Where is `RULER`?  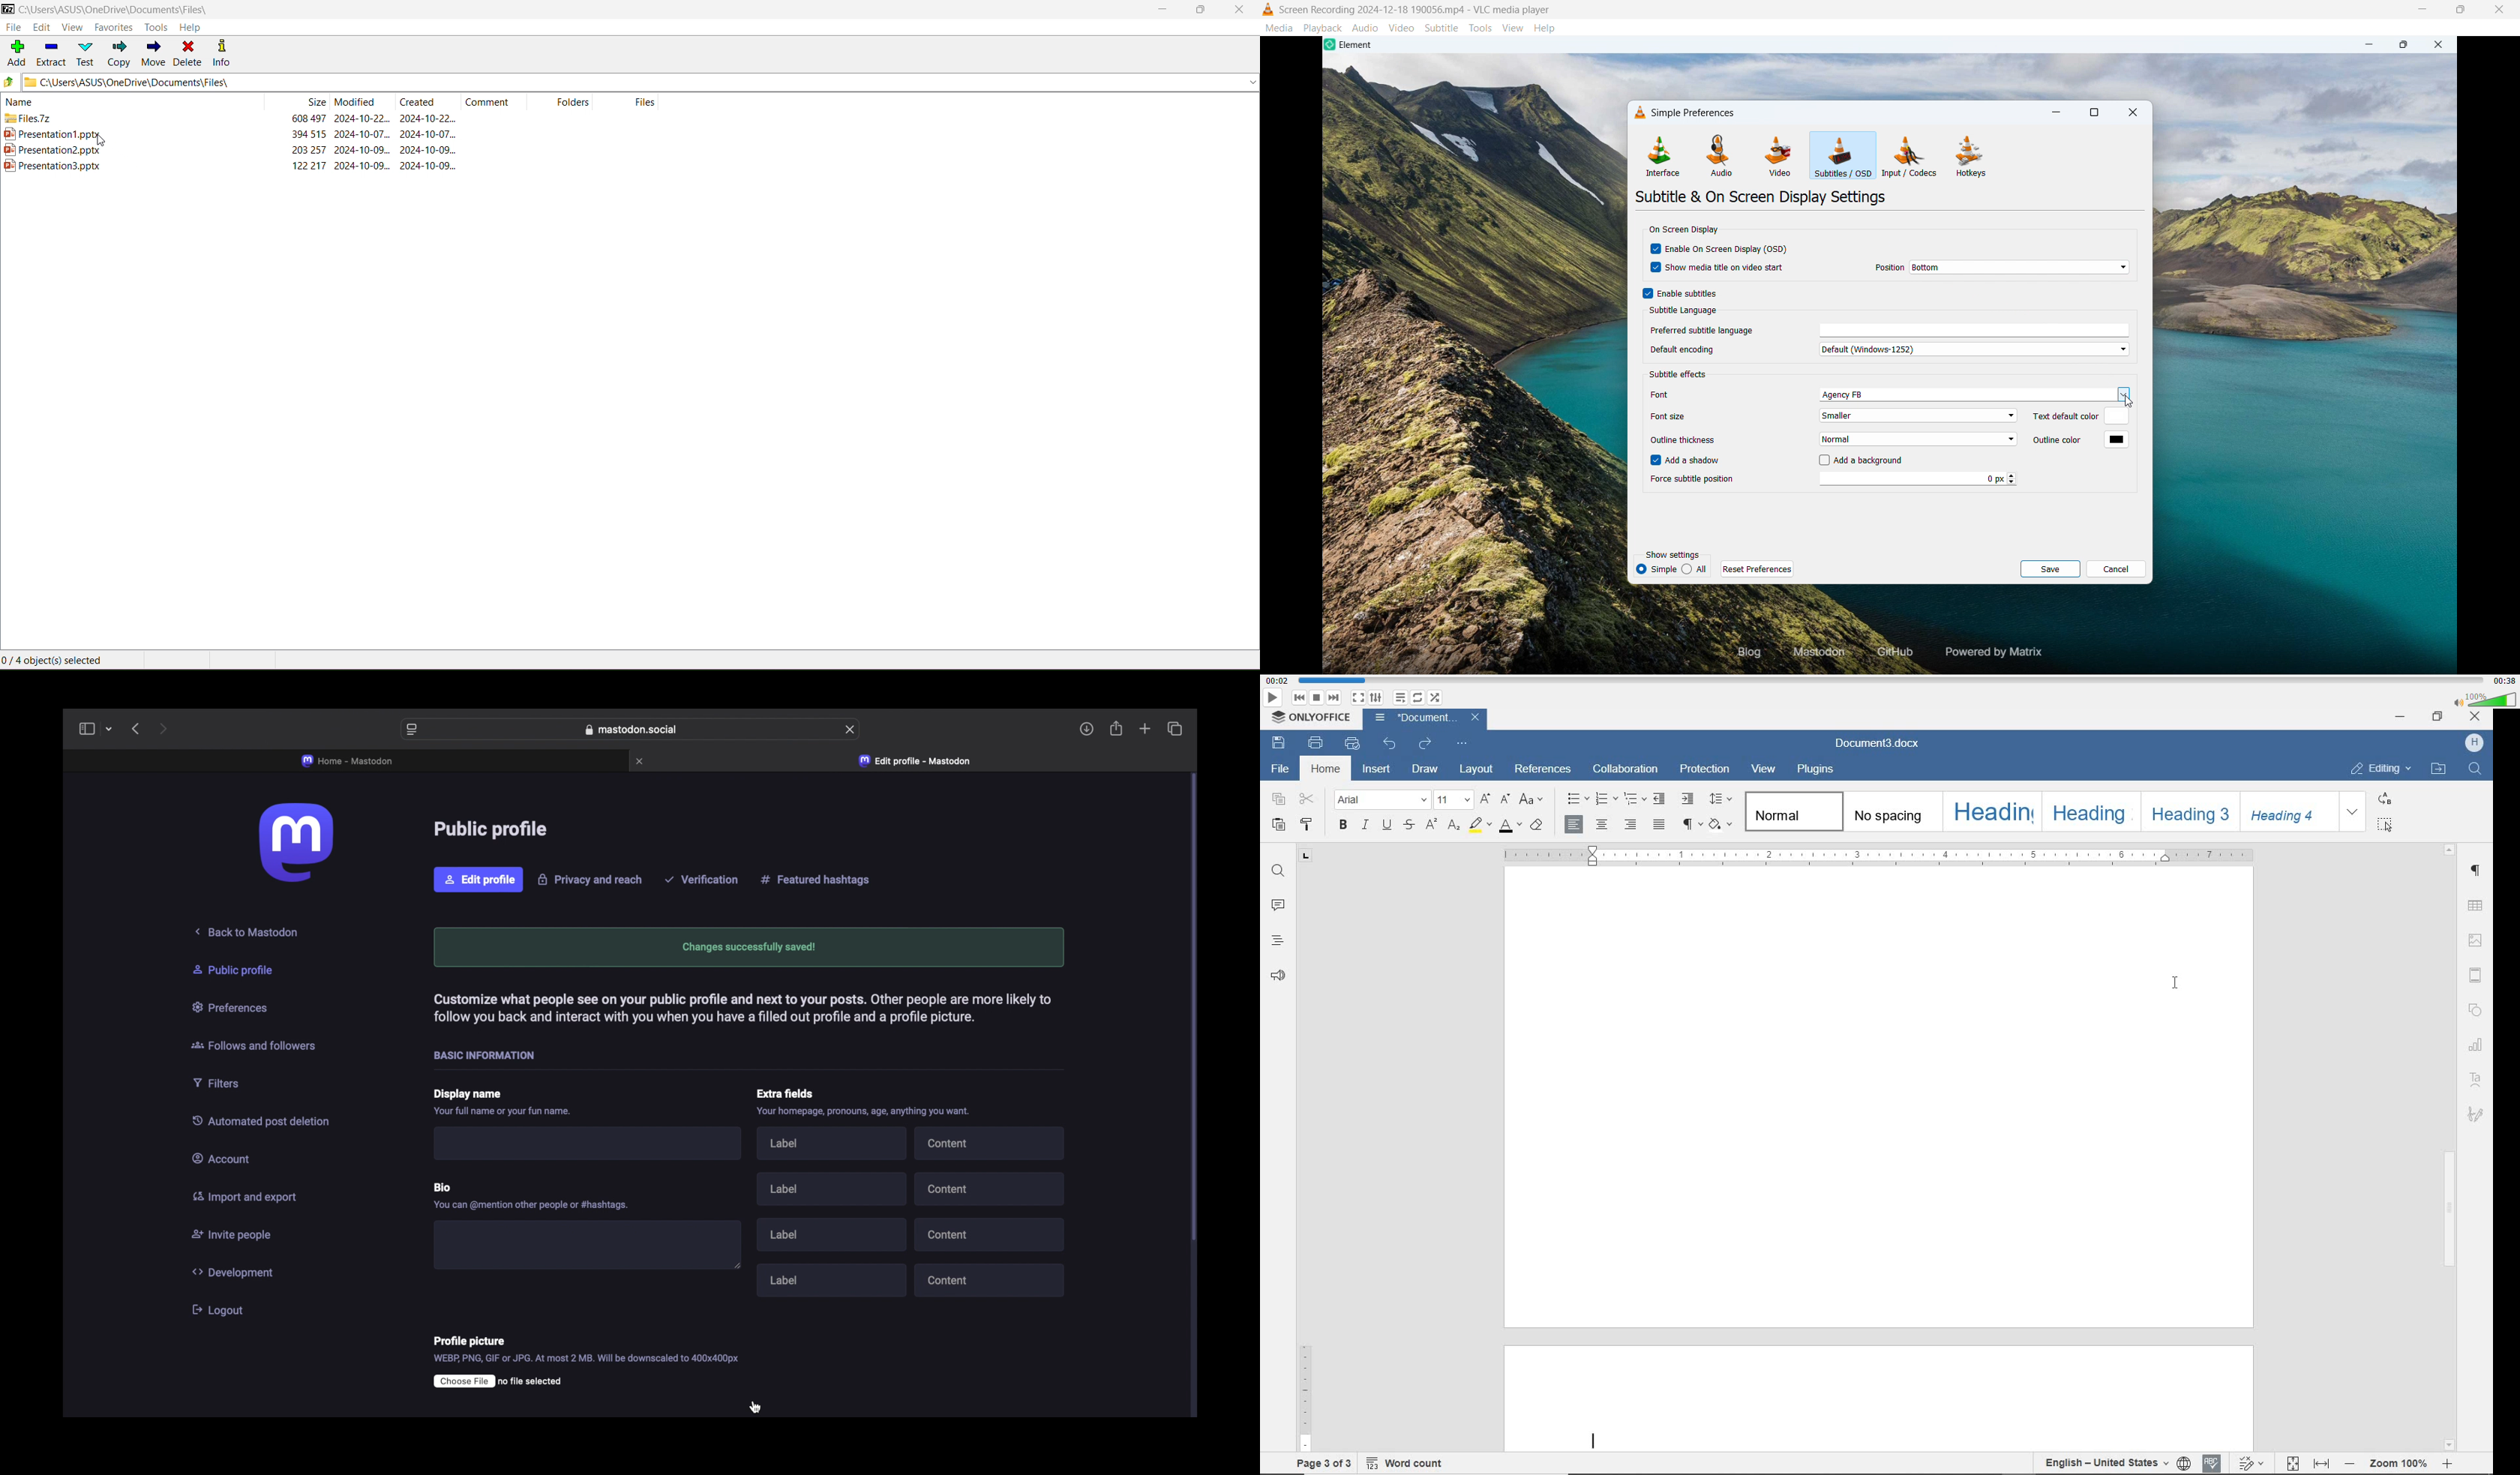
RULER is located at coordinates (1305, 1168).